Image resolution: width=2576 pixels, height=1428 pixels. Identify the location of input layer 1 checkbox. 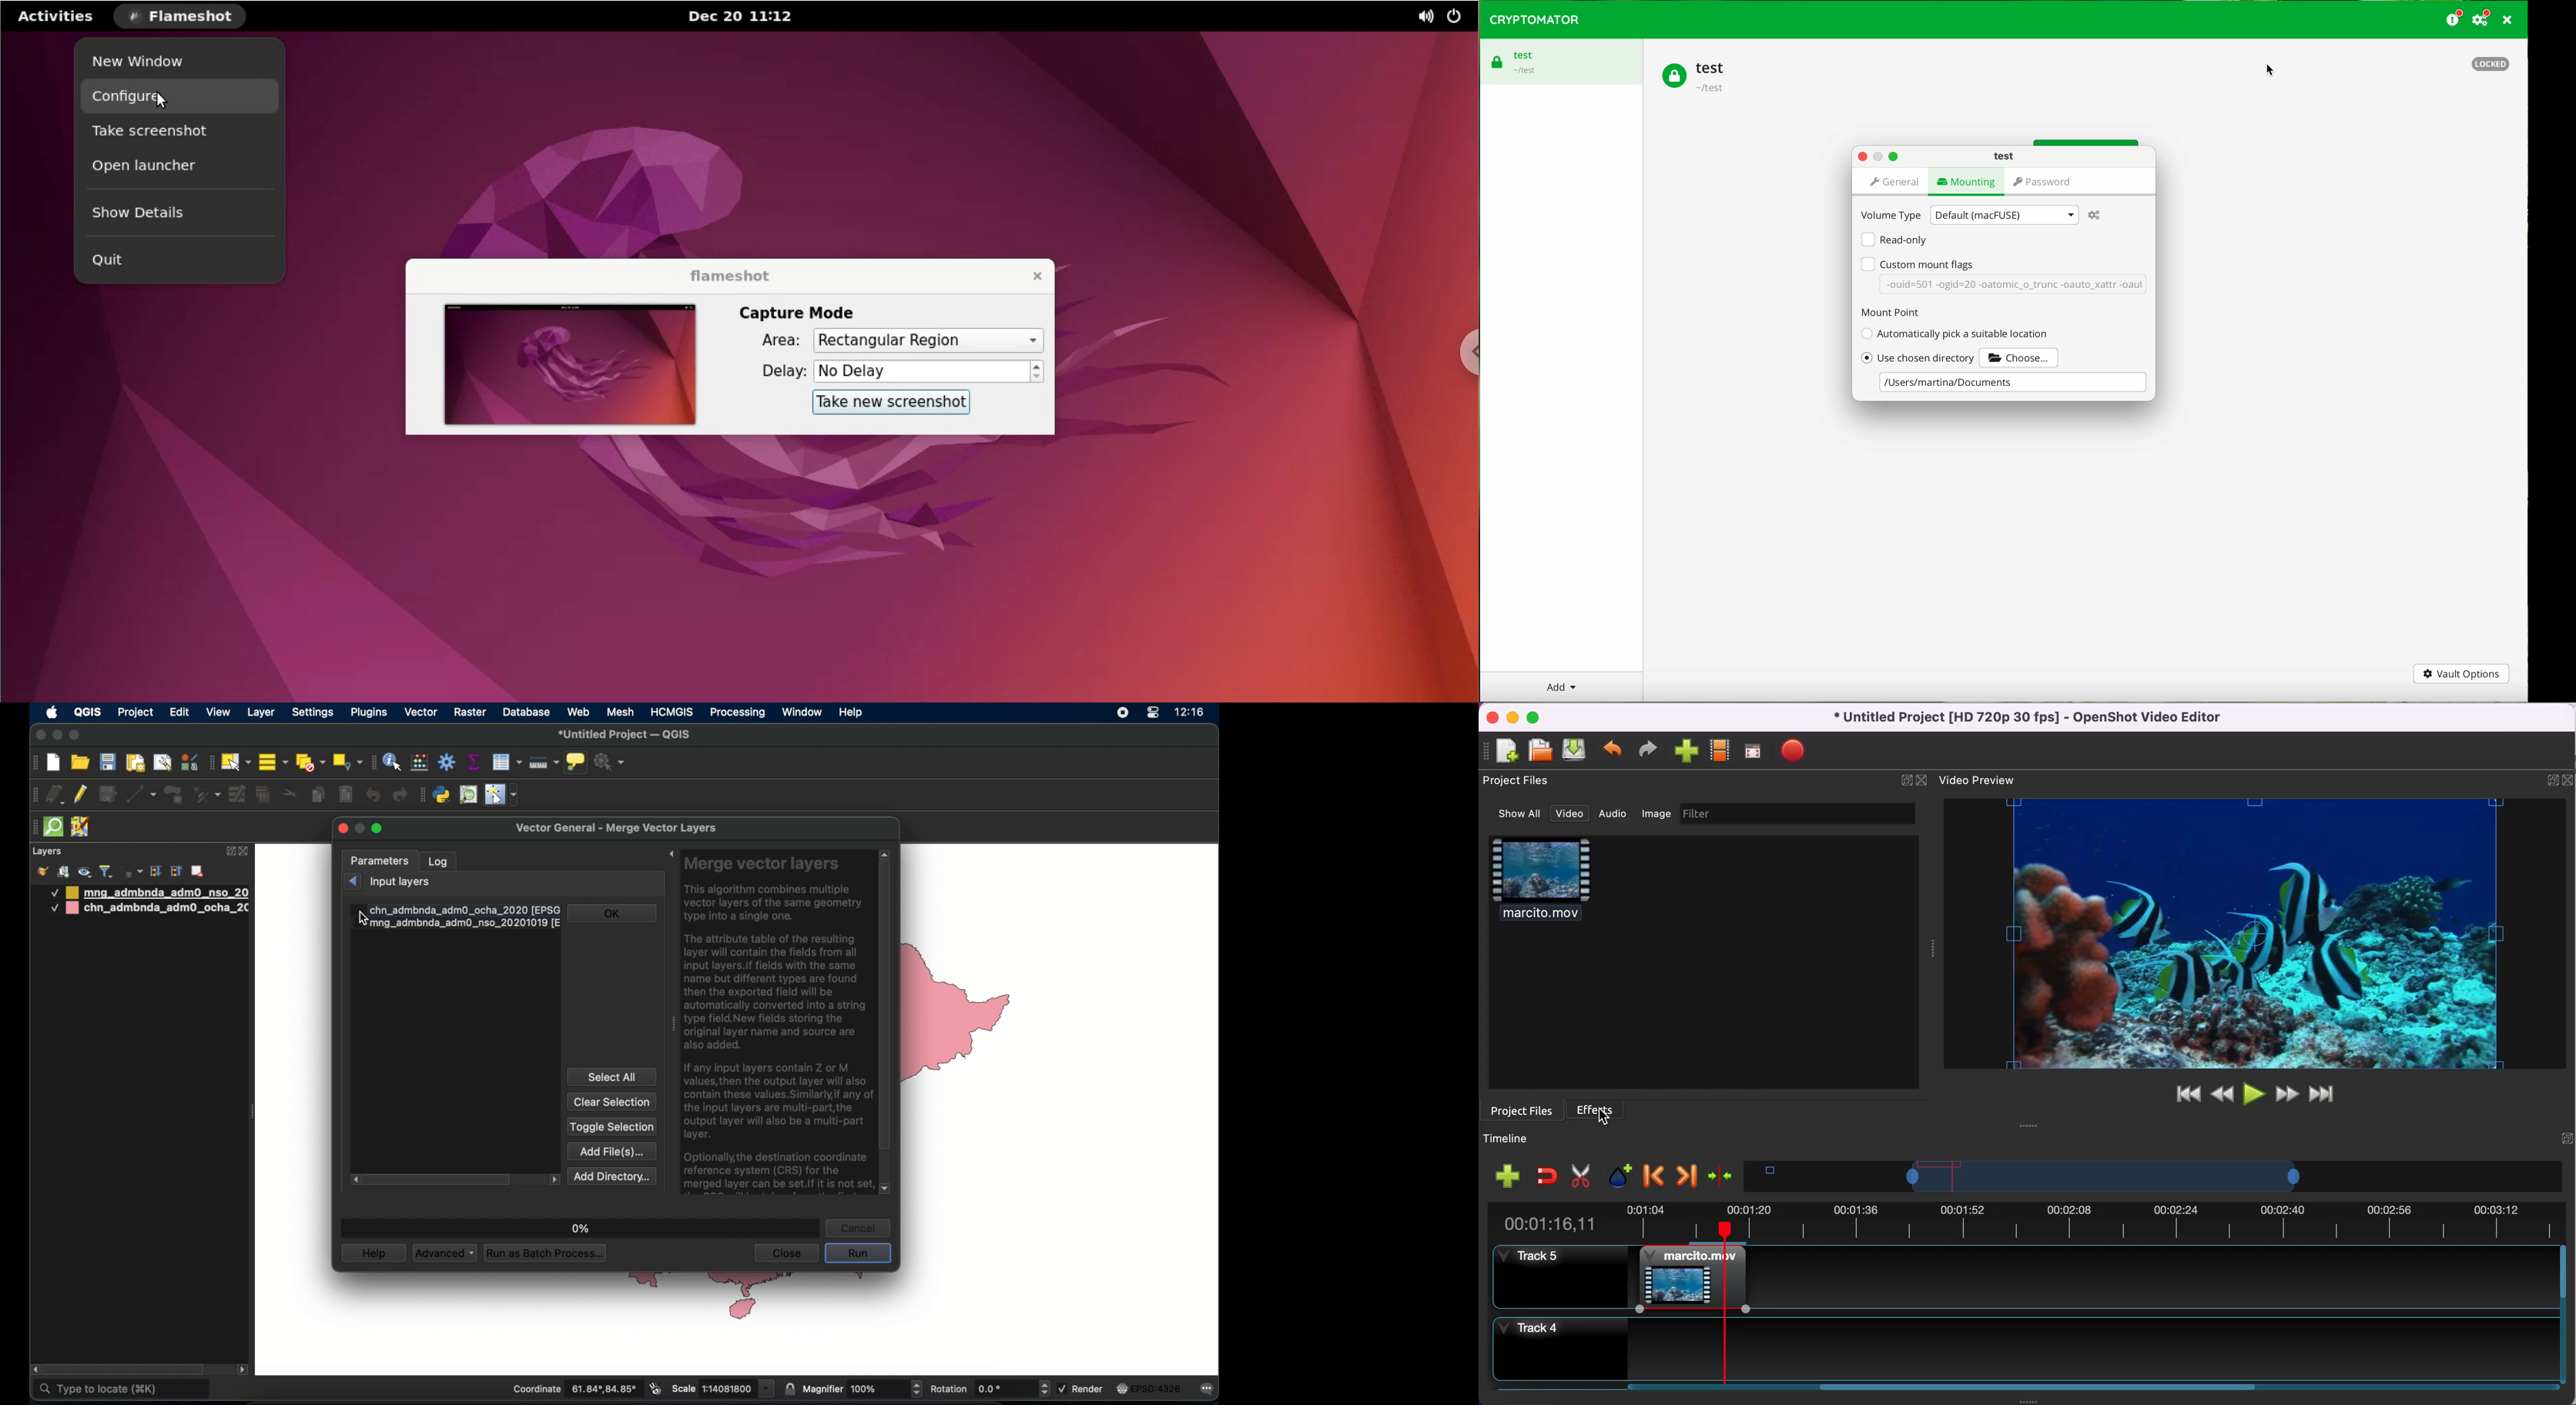
(456, 909).